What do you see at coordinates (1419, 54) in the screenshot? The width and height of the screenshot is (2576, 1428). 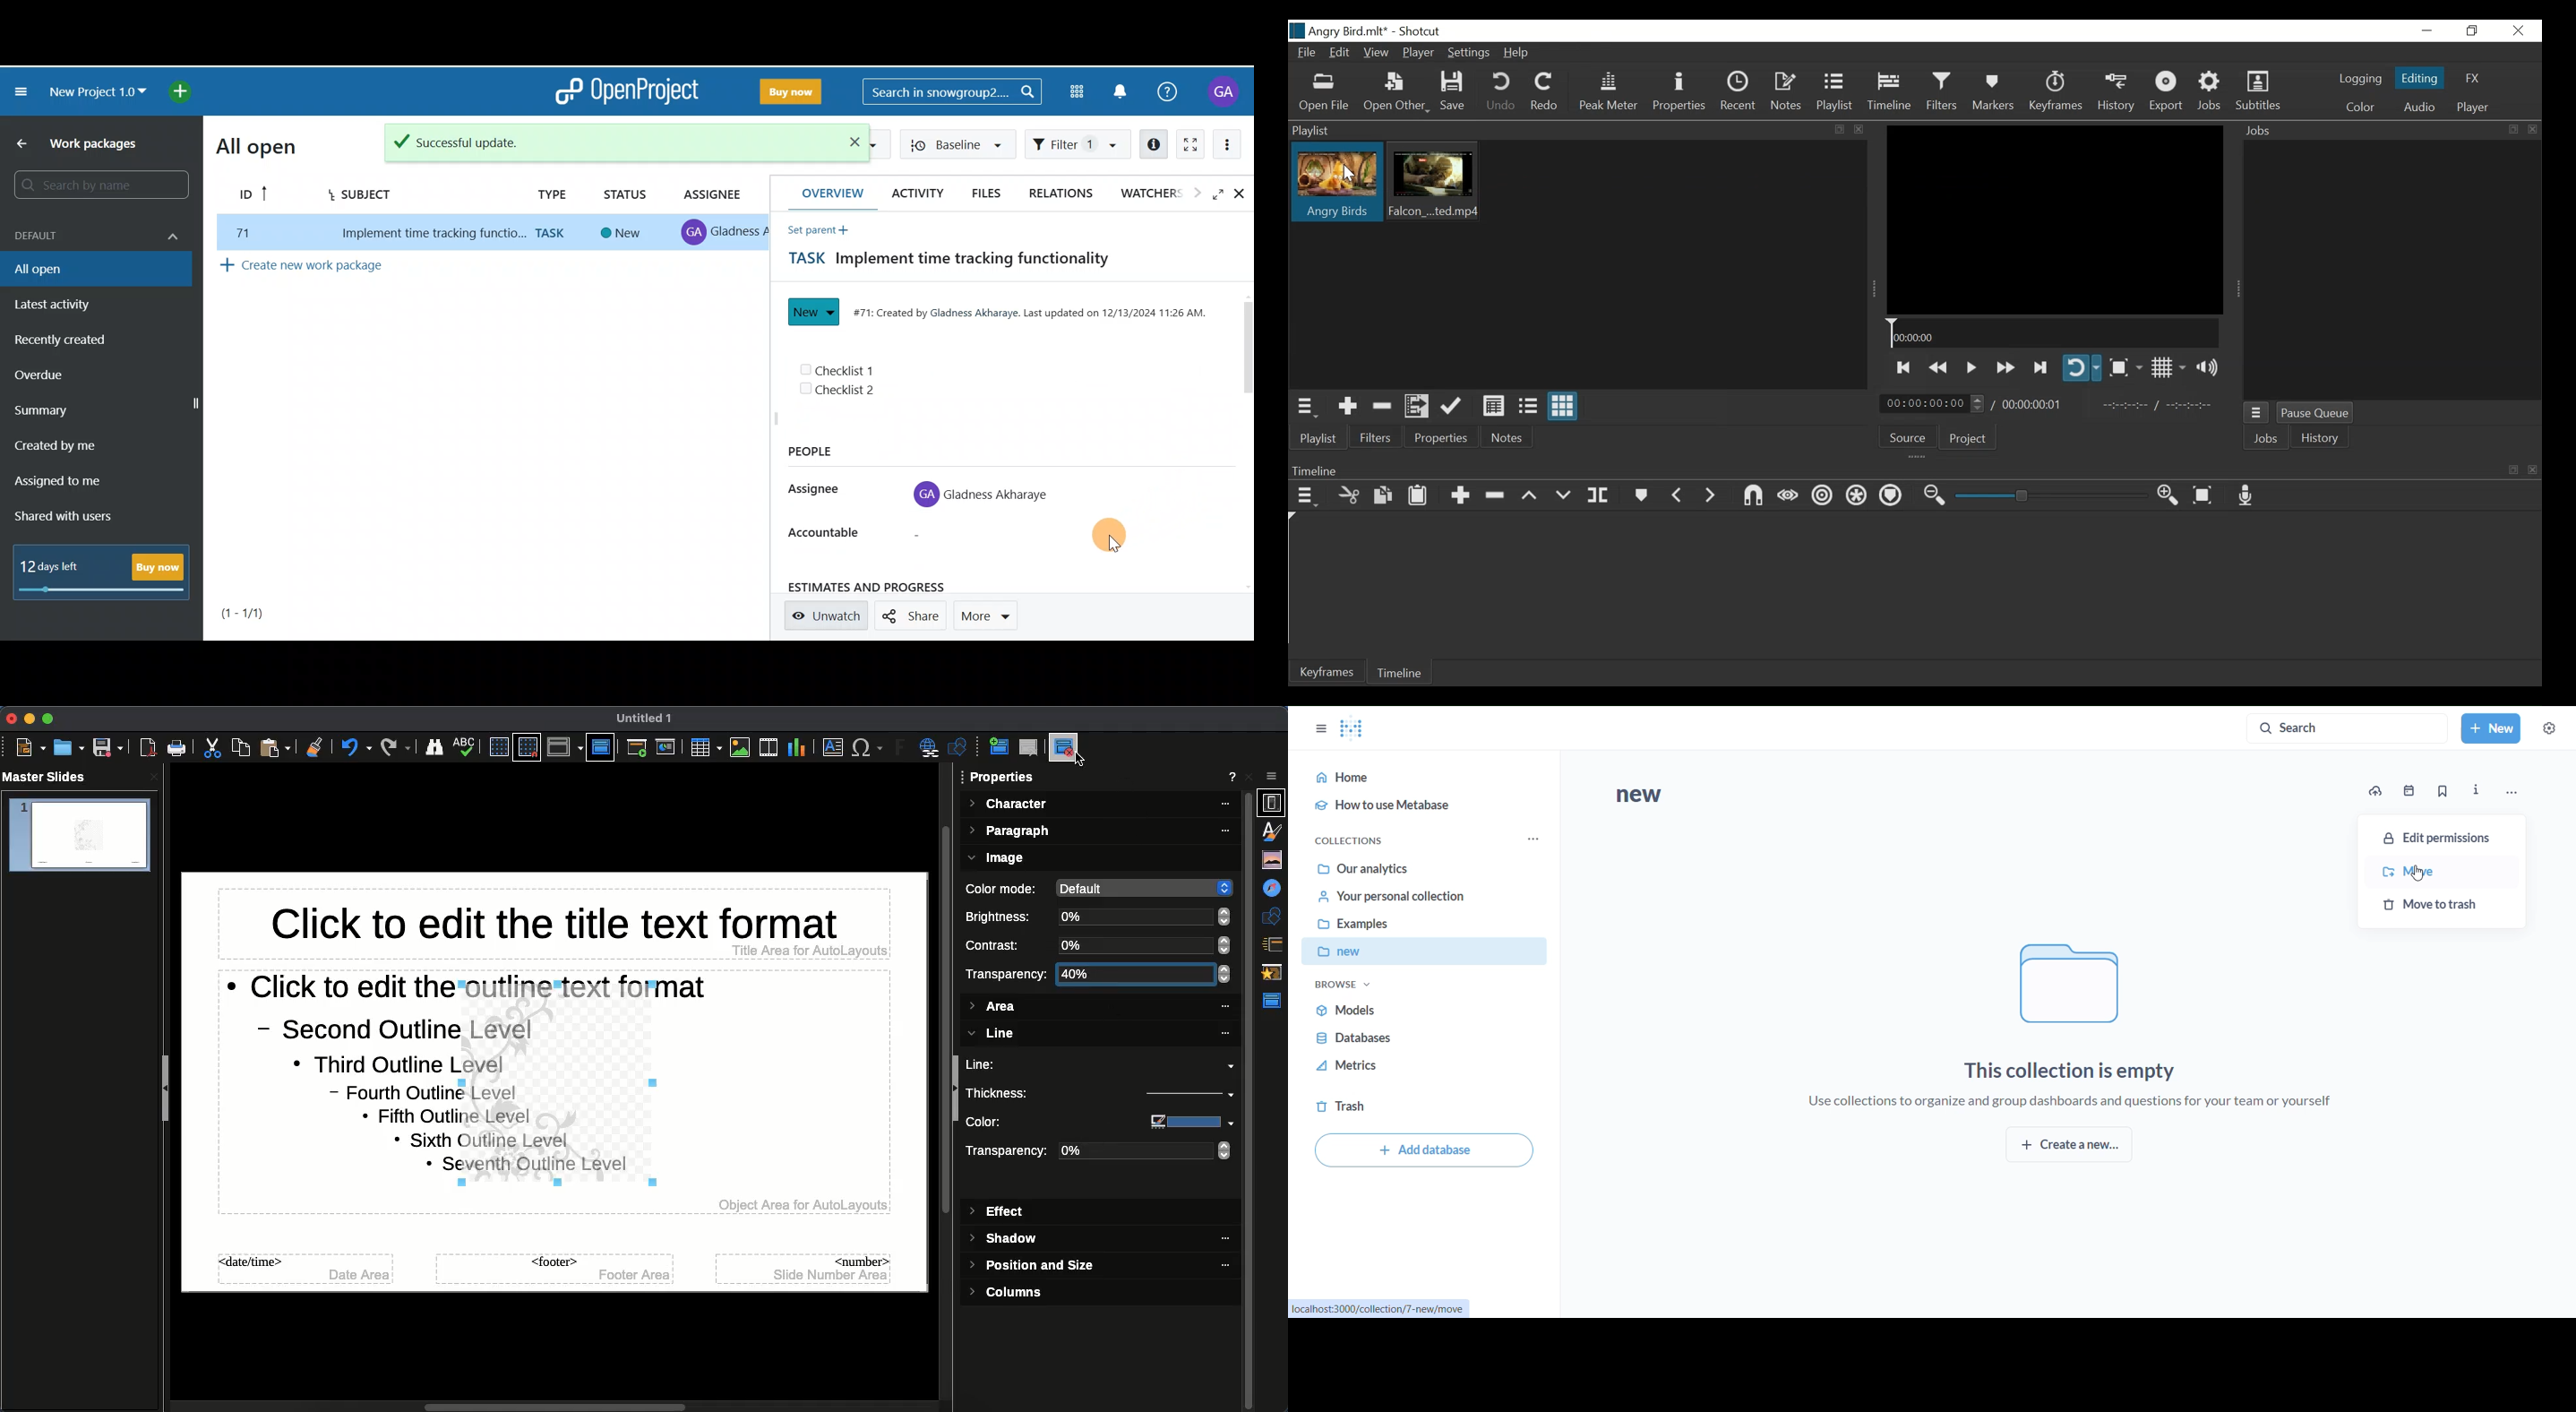 I see `Player` at bounding box center [1419, 54].